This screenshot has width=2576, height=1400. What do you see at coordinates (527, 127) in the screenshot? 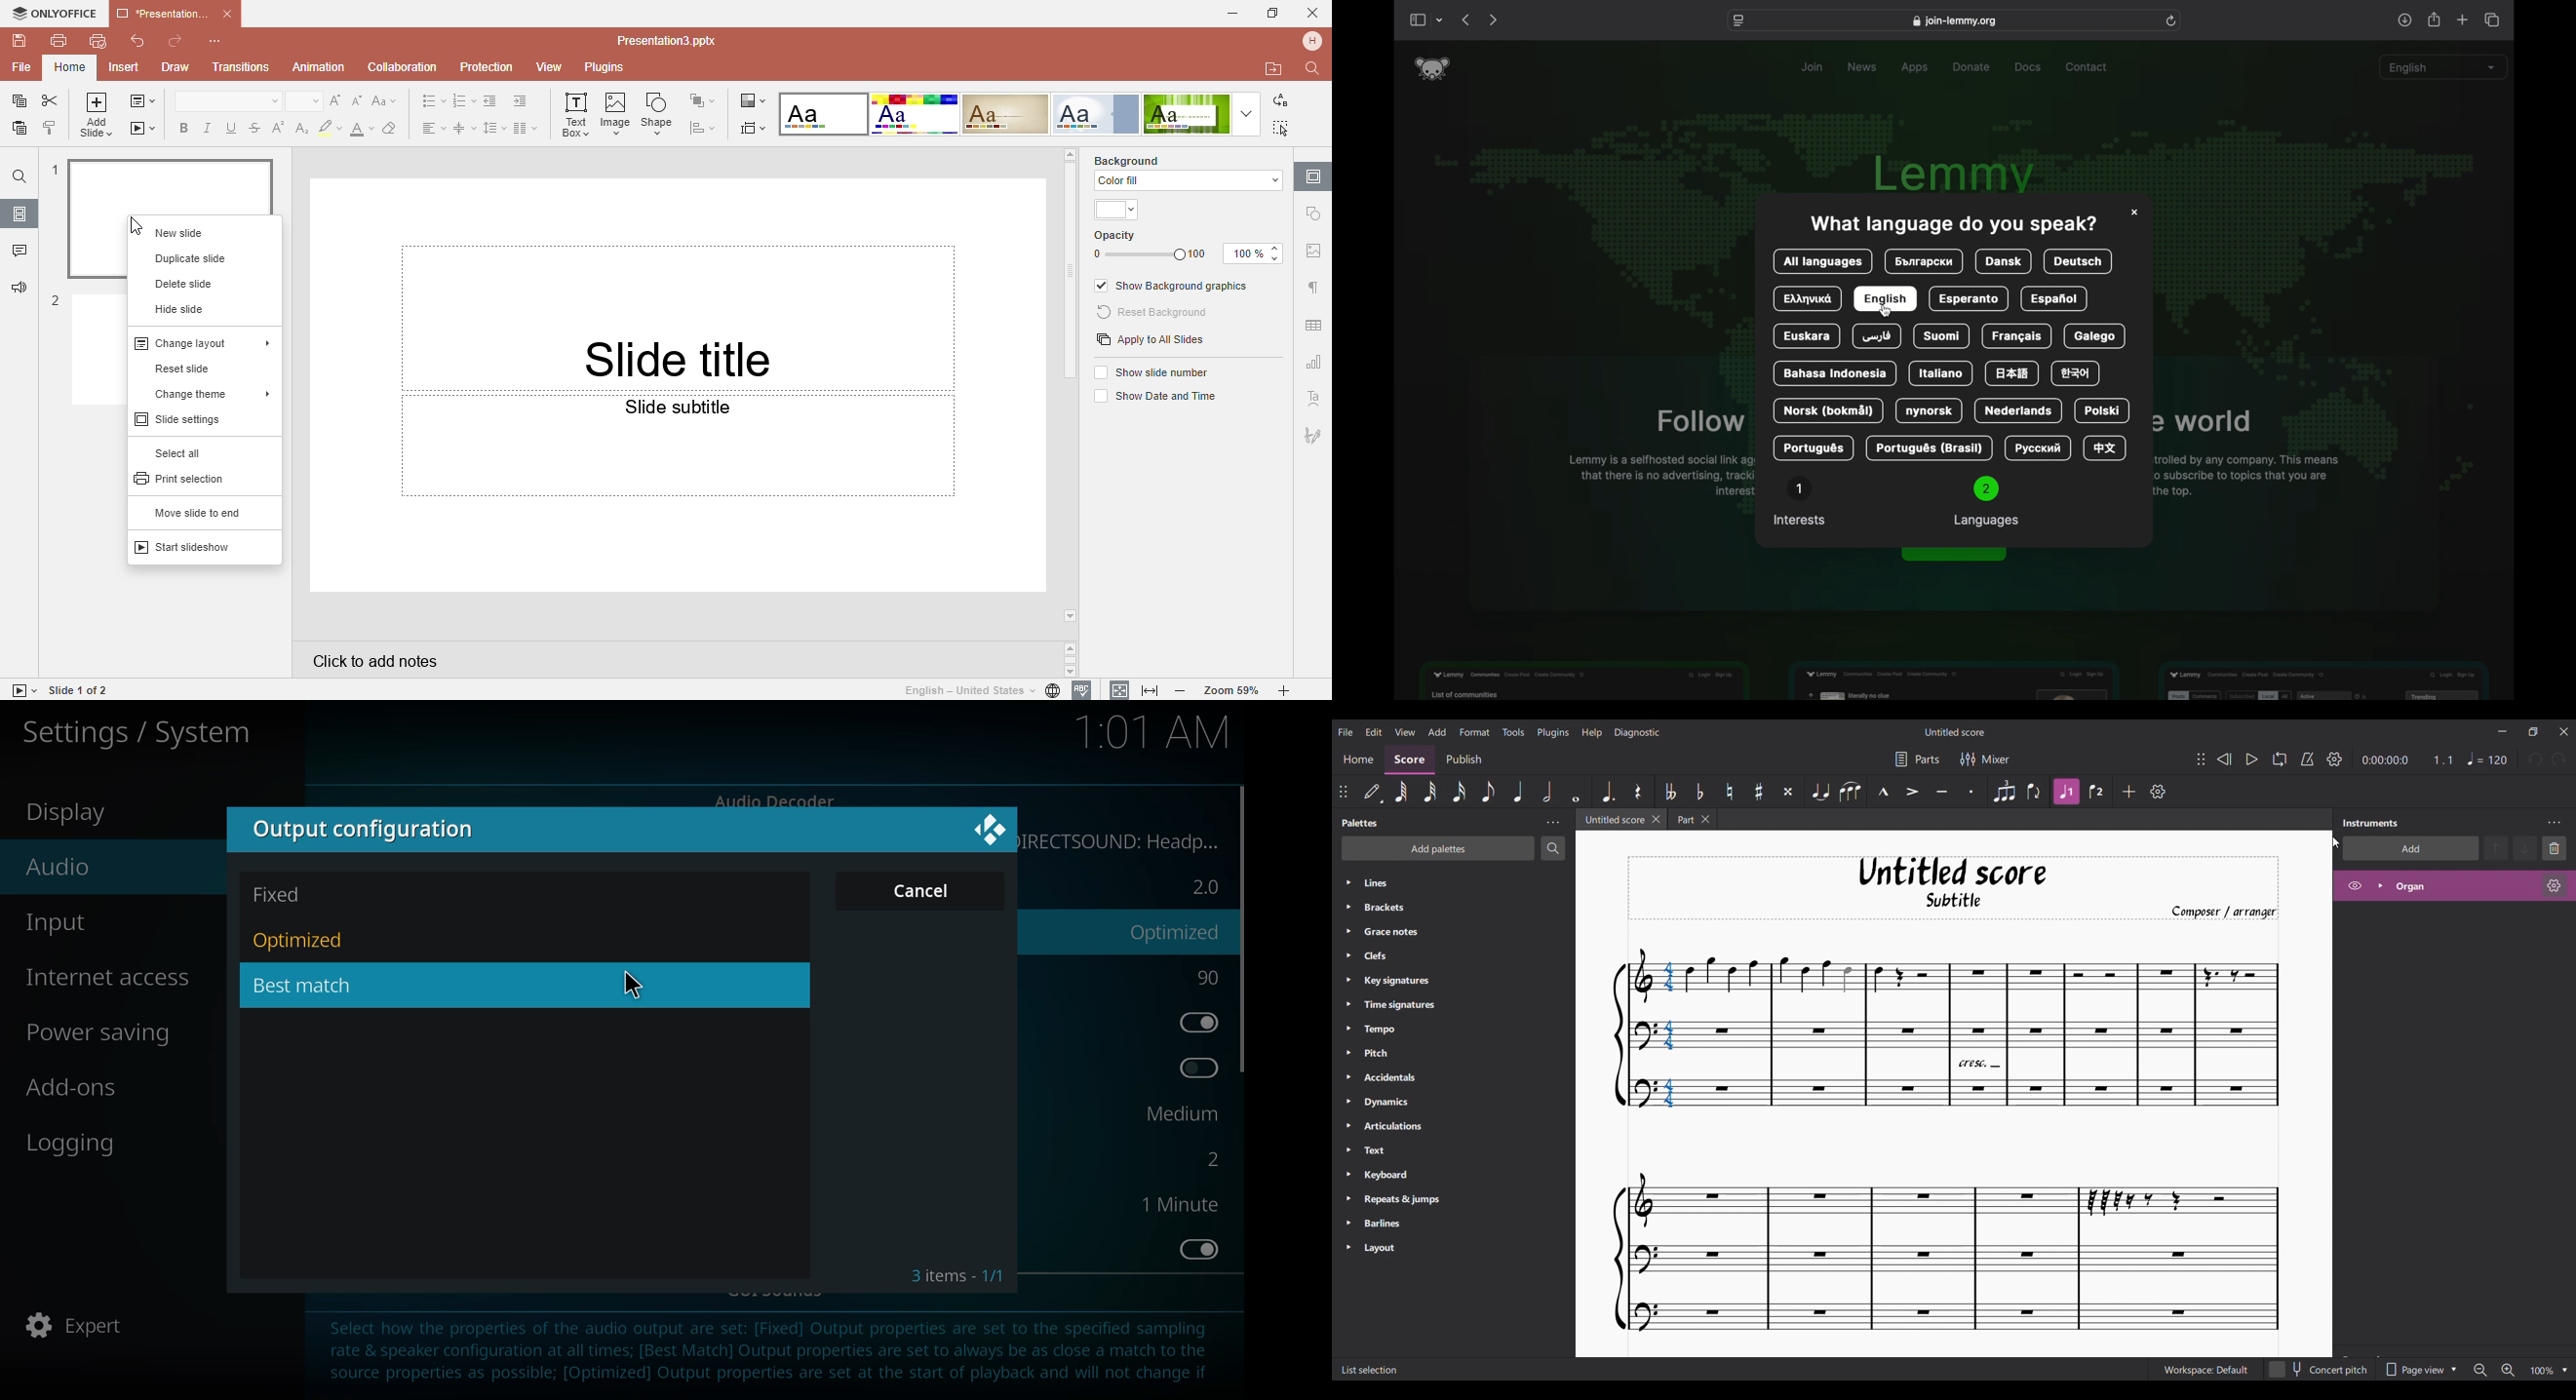
I see `Insert columns` at bounding box center [527, 127].